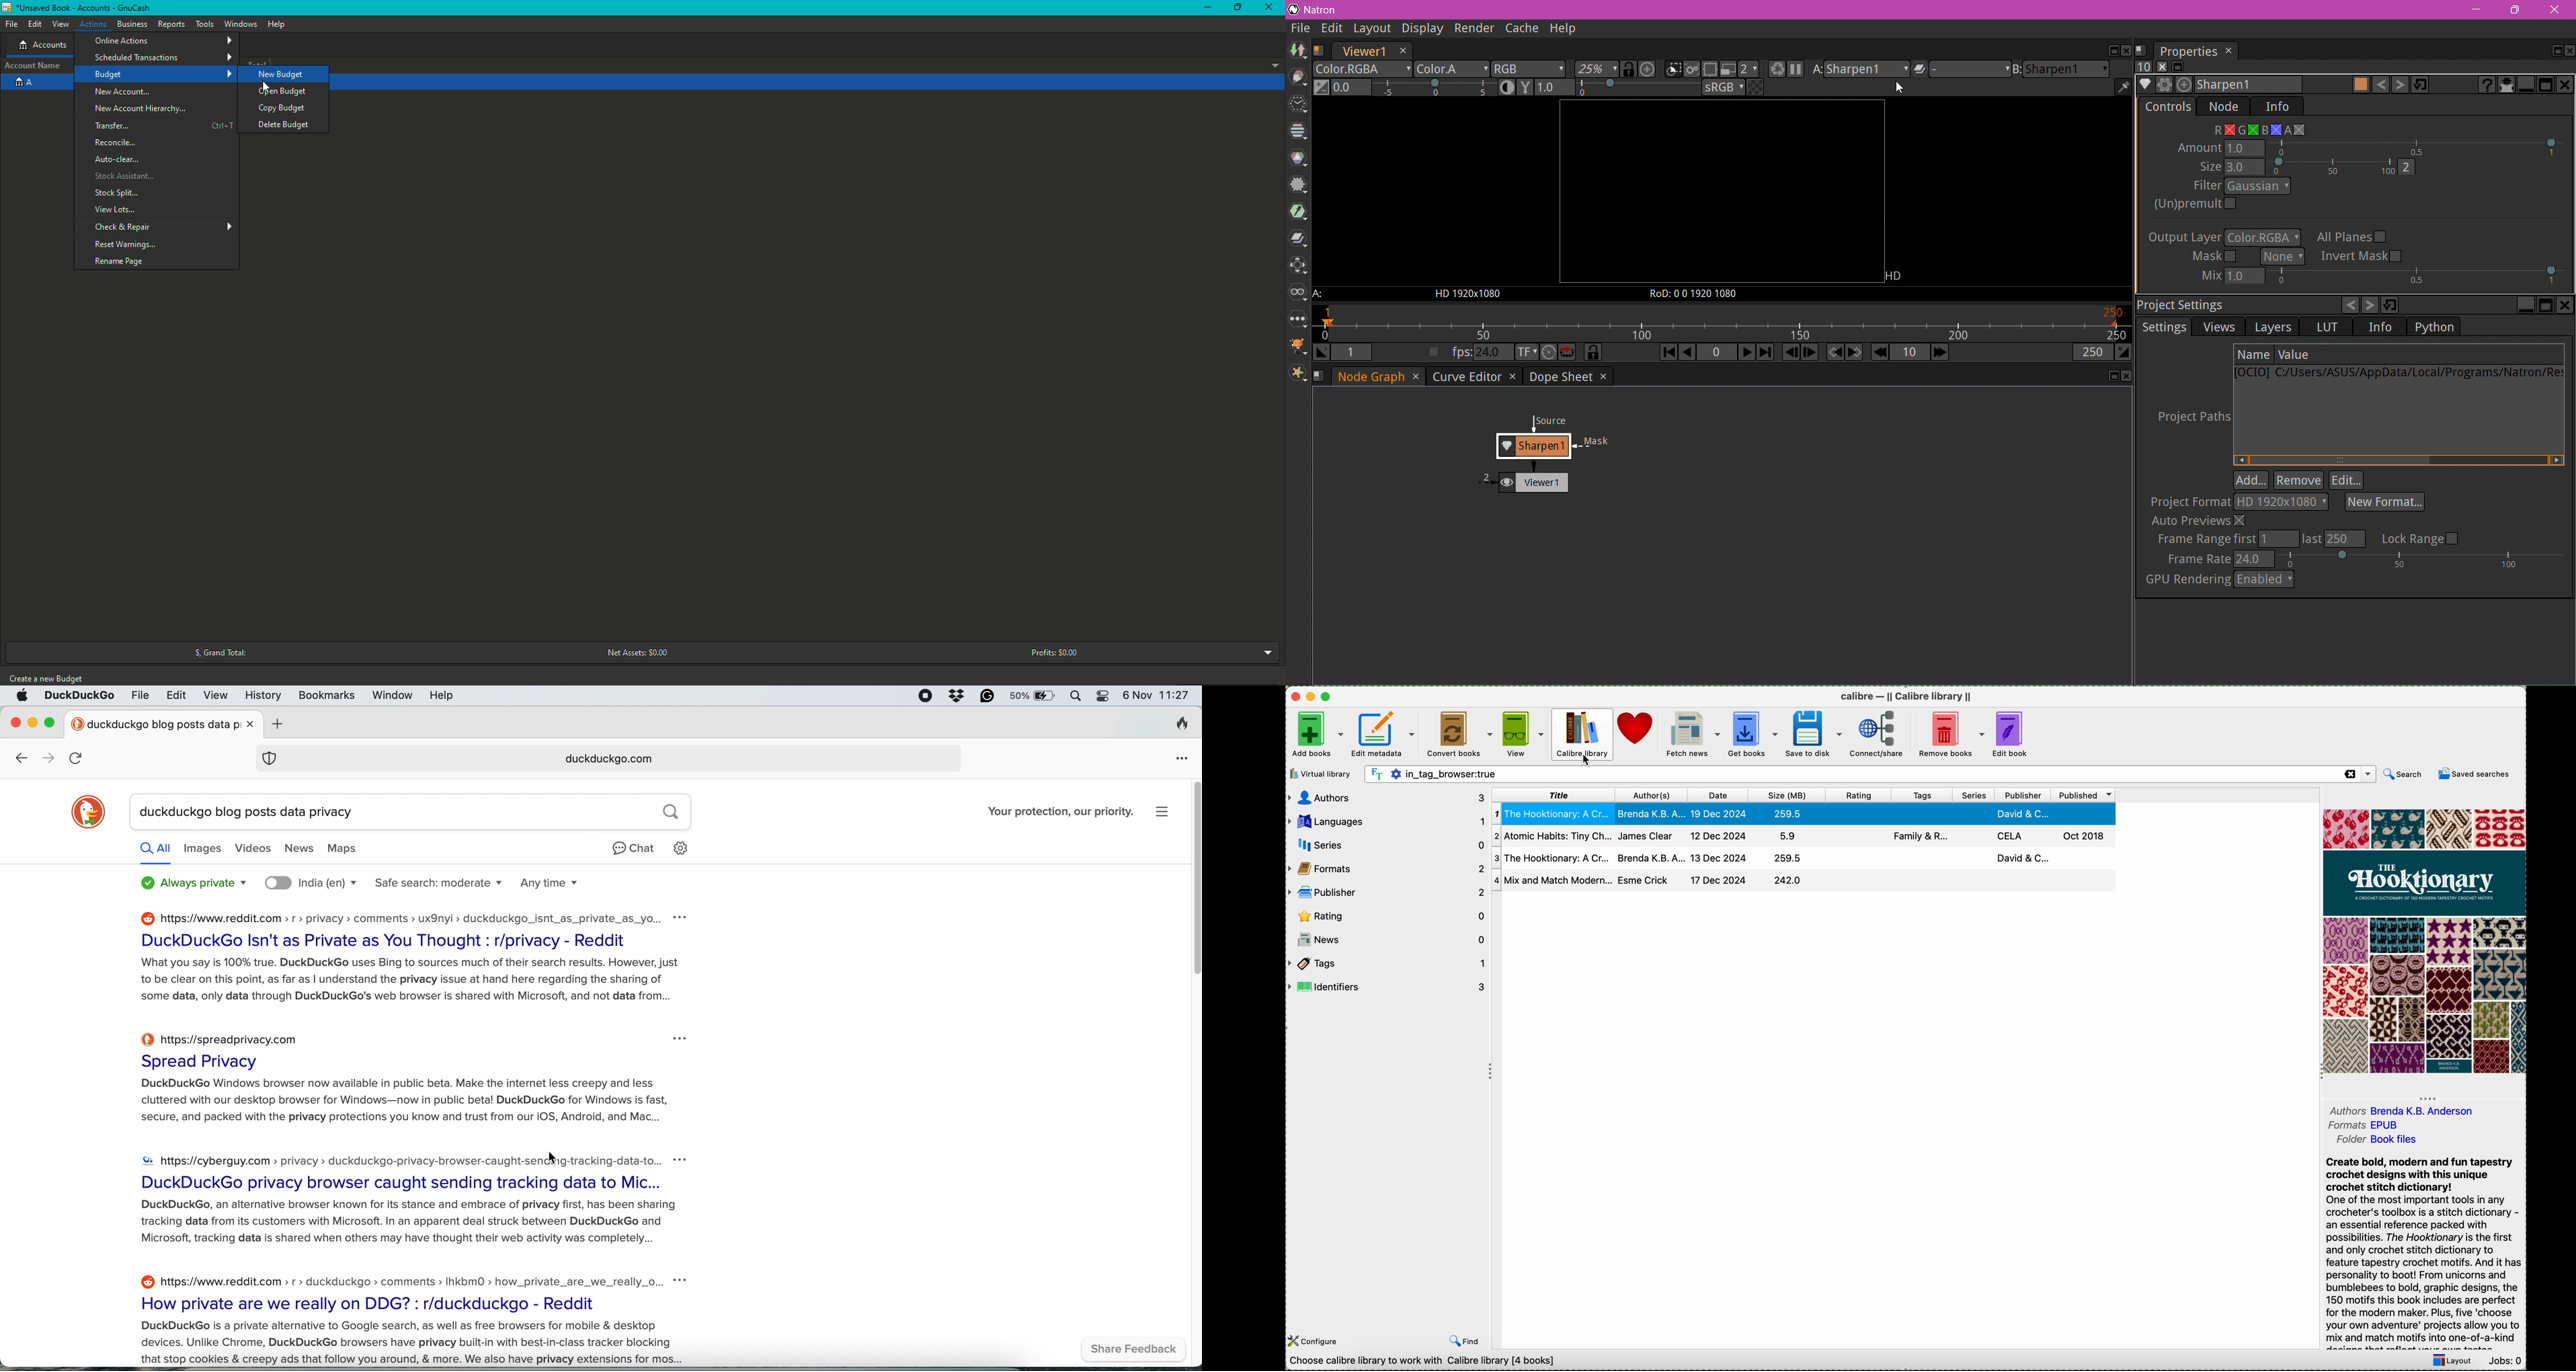  Describe the element at coordinates (159, 852) in the screenshot. I see `all` at that location.